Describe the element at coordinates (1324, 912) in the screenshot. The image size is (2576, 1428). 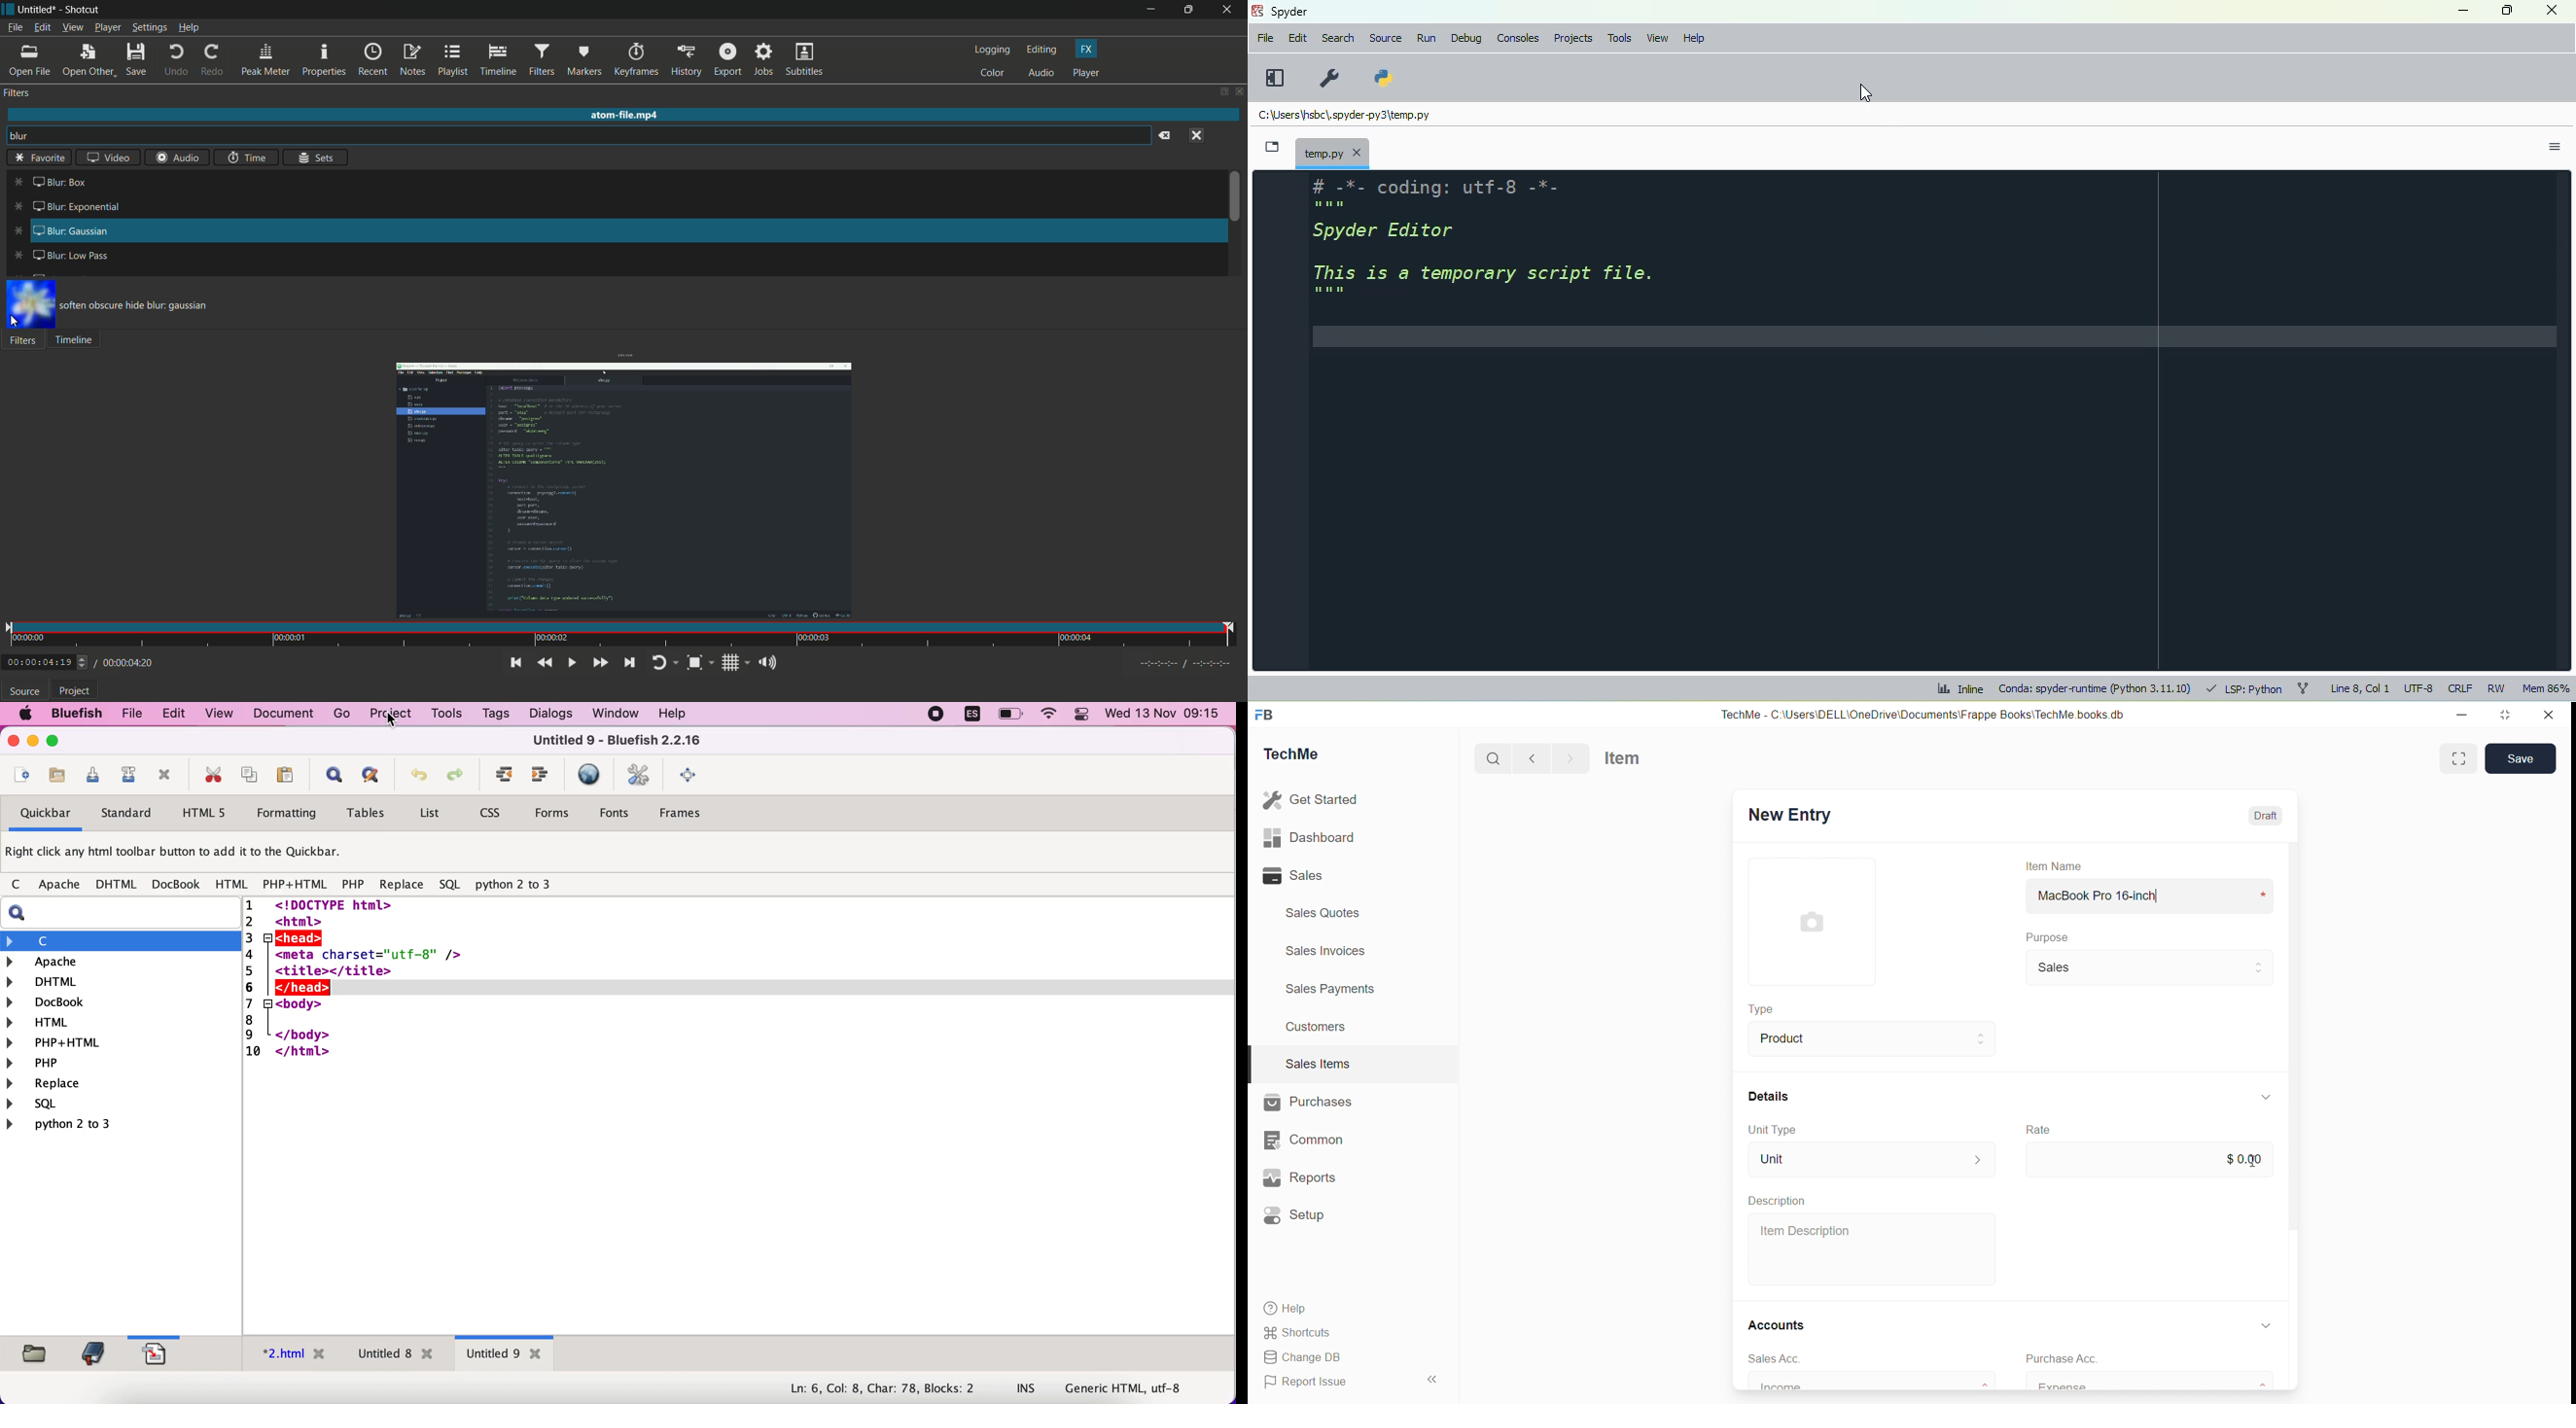
I see `Sales Quotes` at that location.